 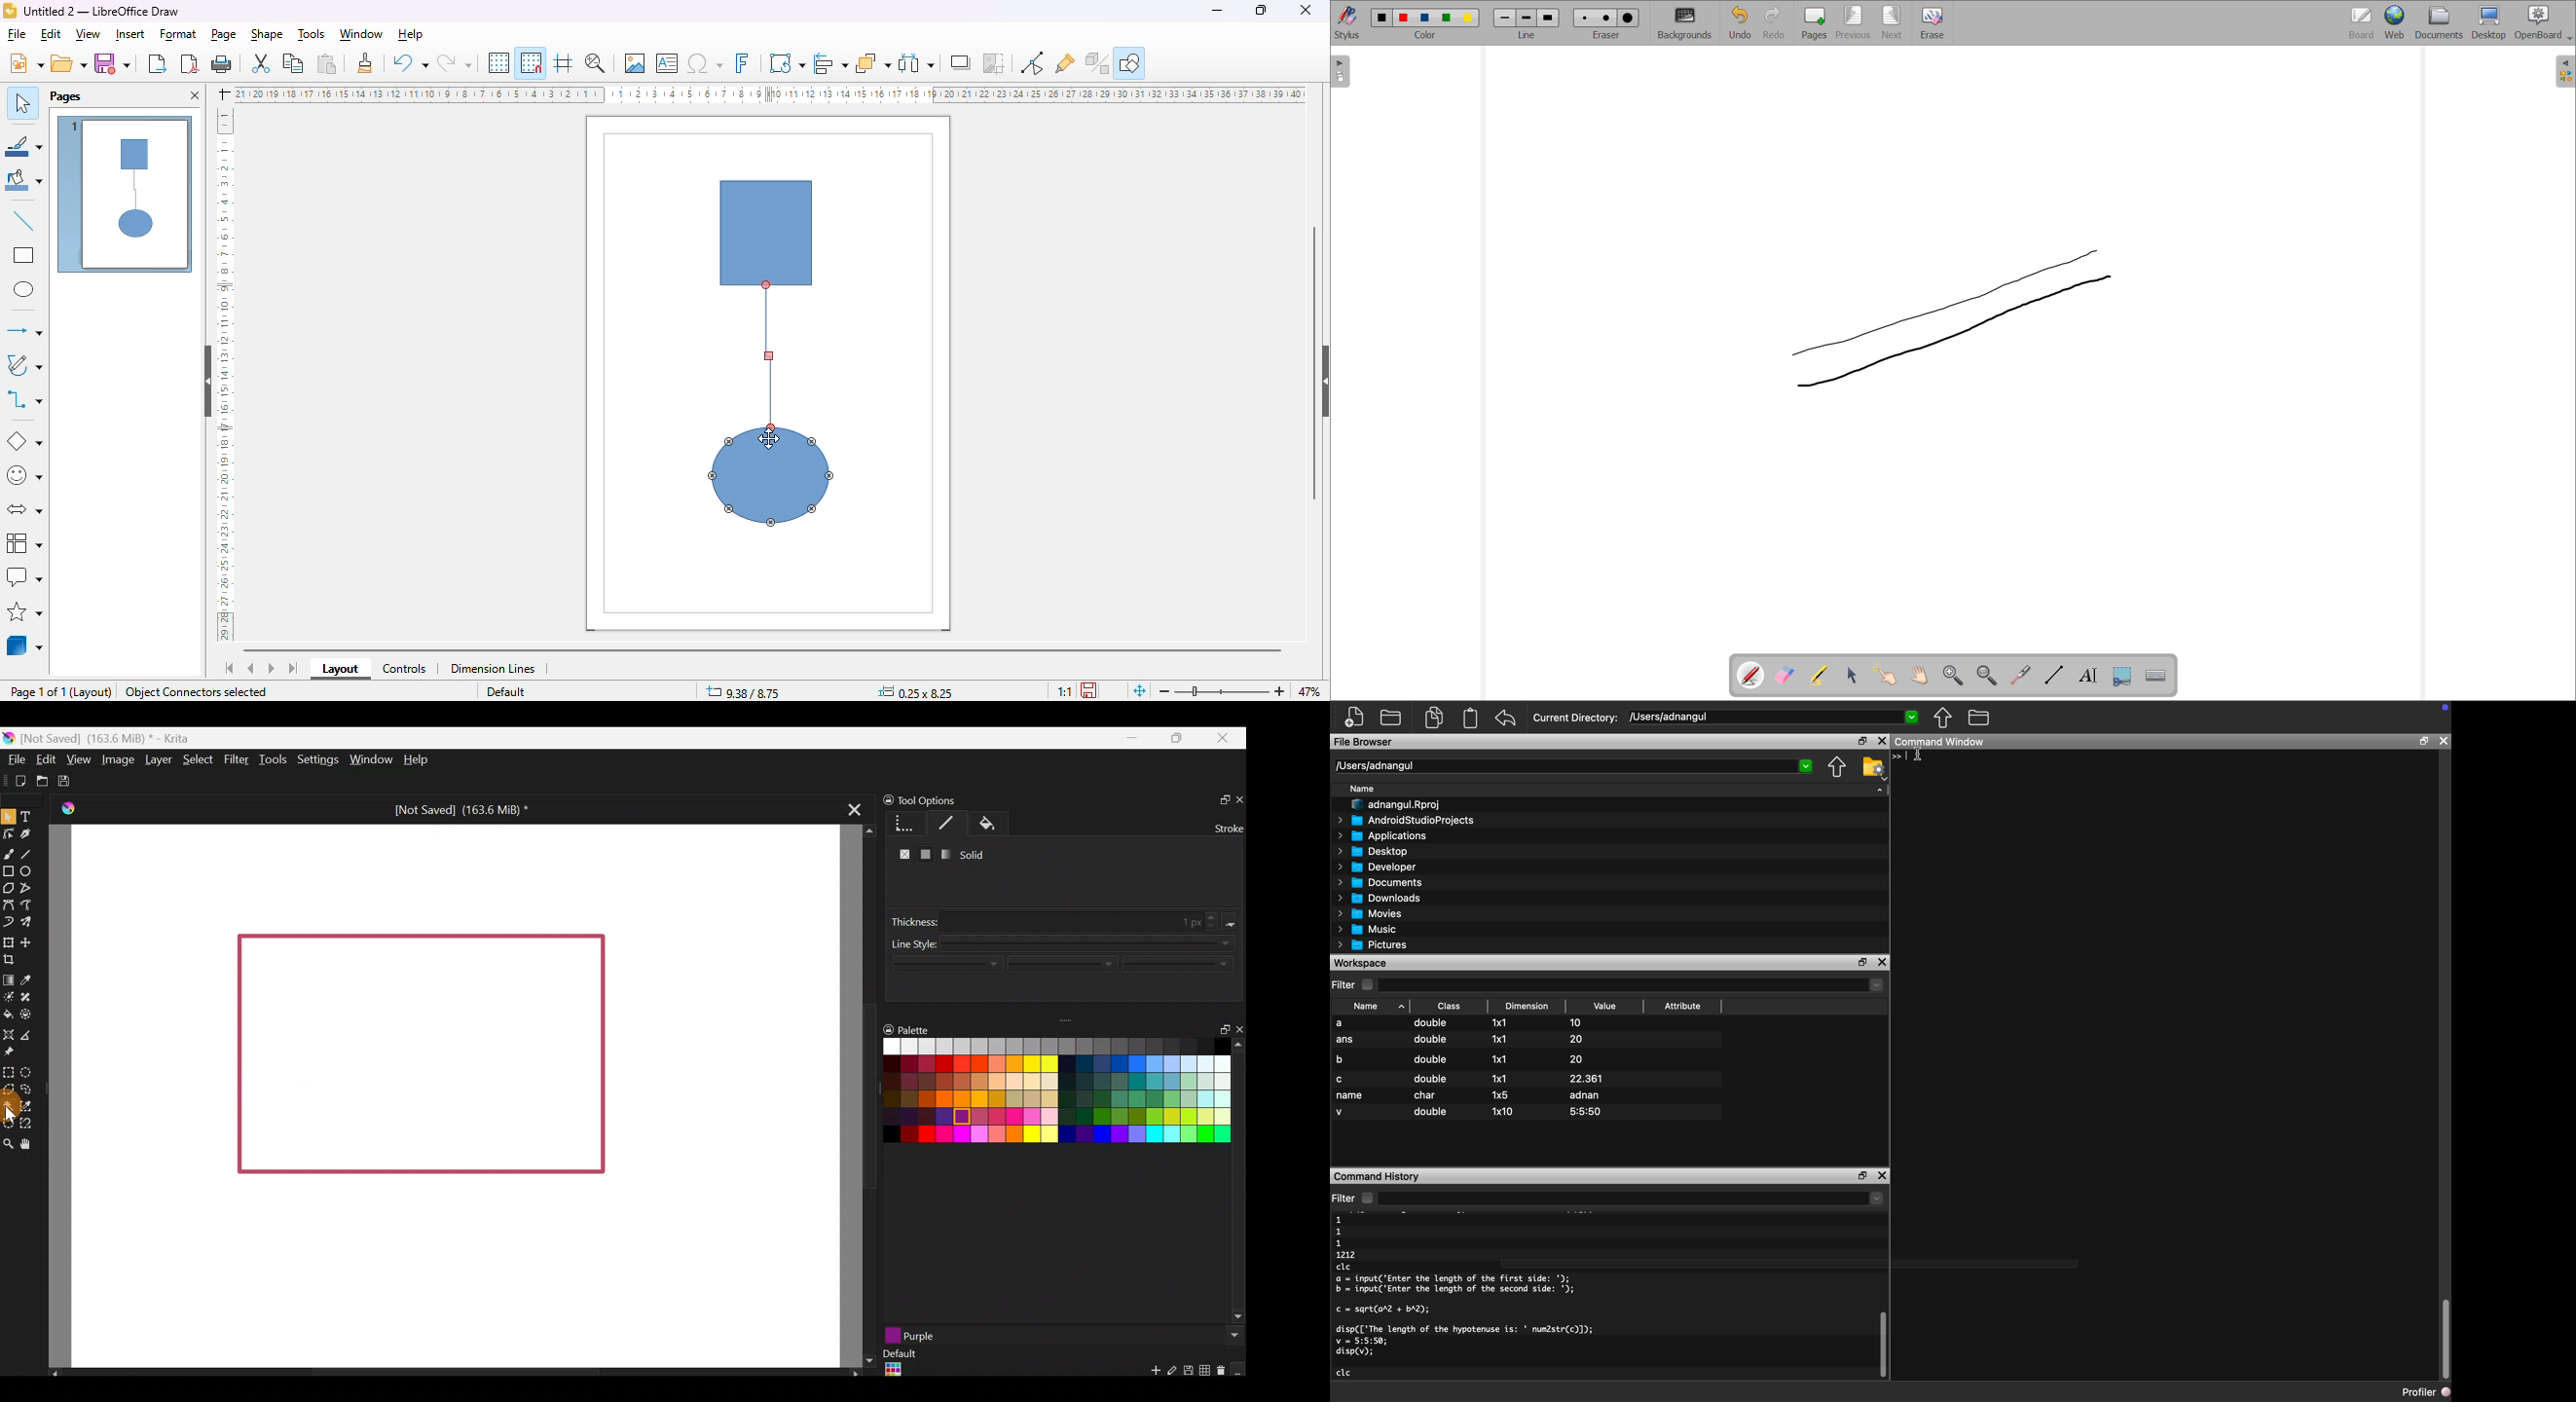 I want to click on Rectangle shape on Canvas, so click(x=421, y=1053).